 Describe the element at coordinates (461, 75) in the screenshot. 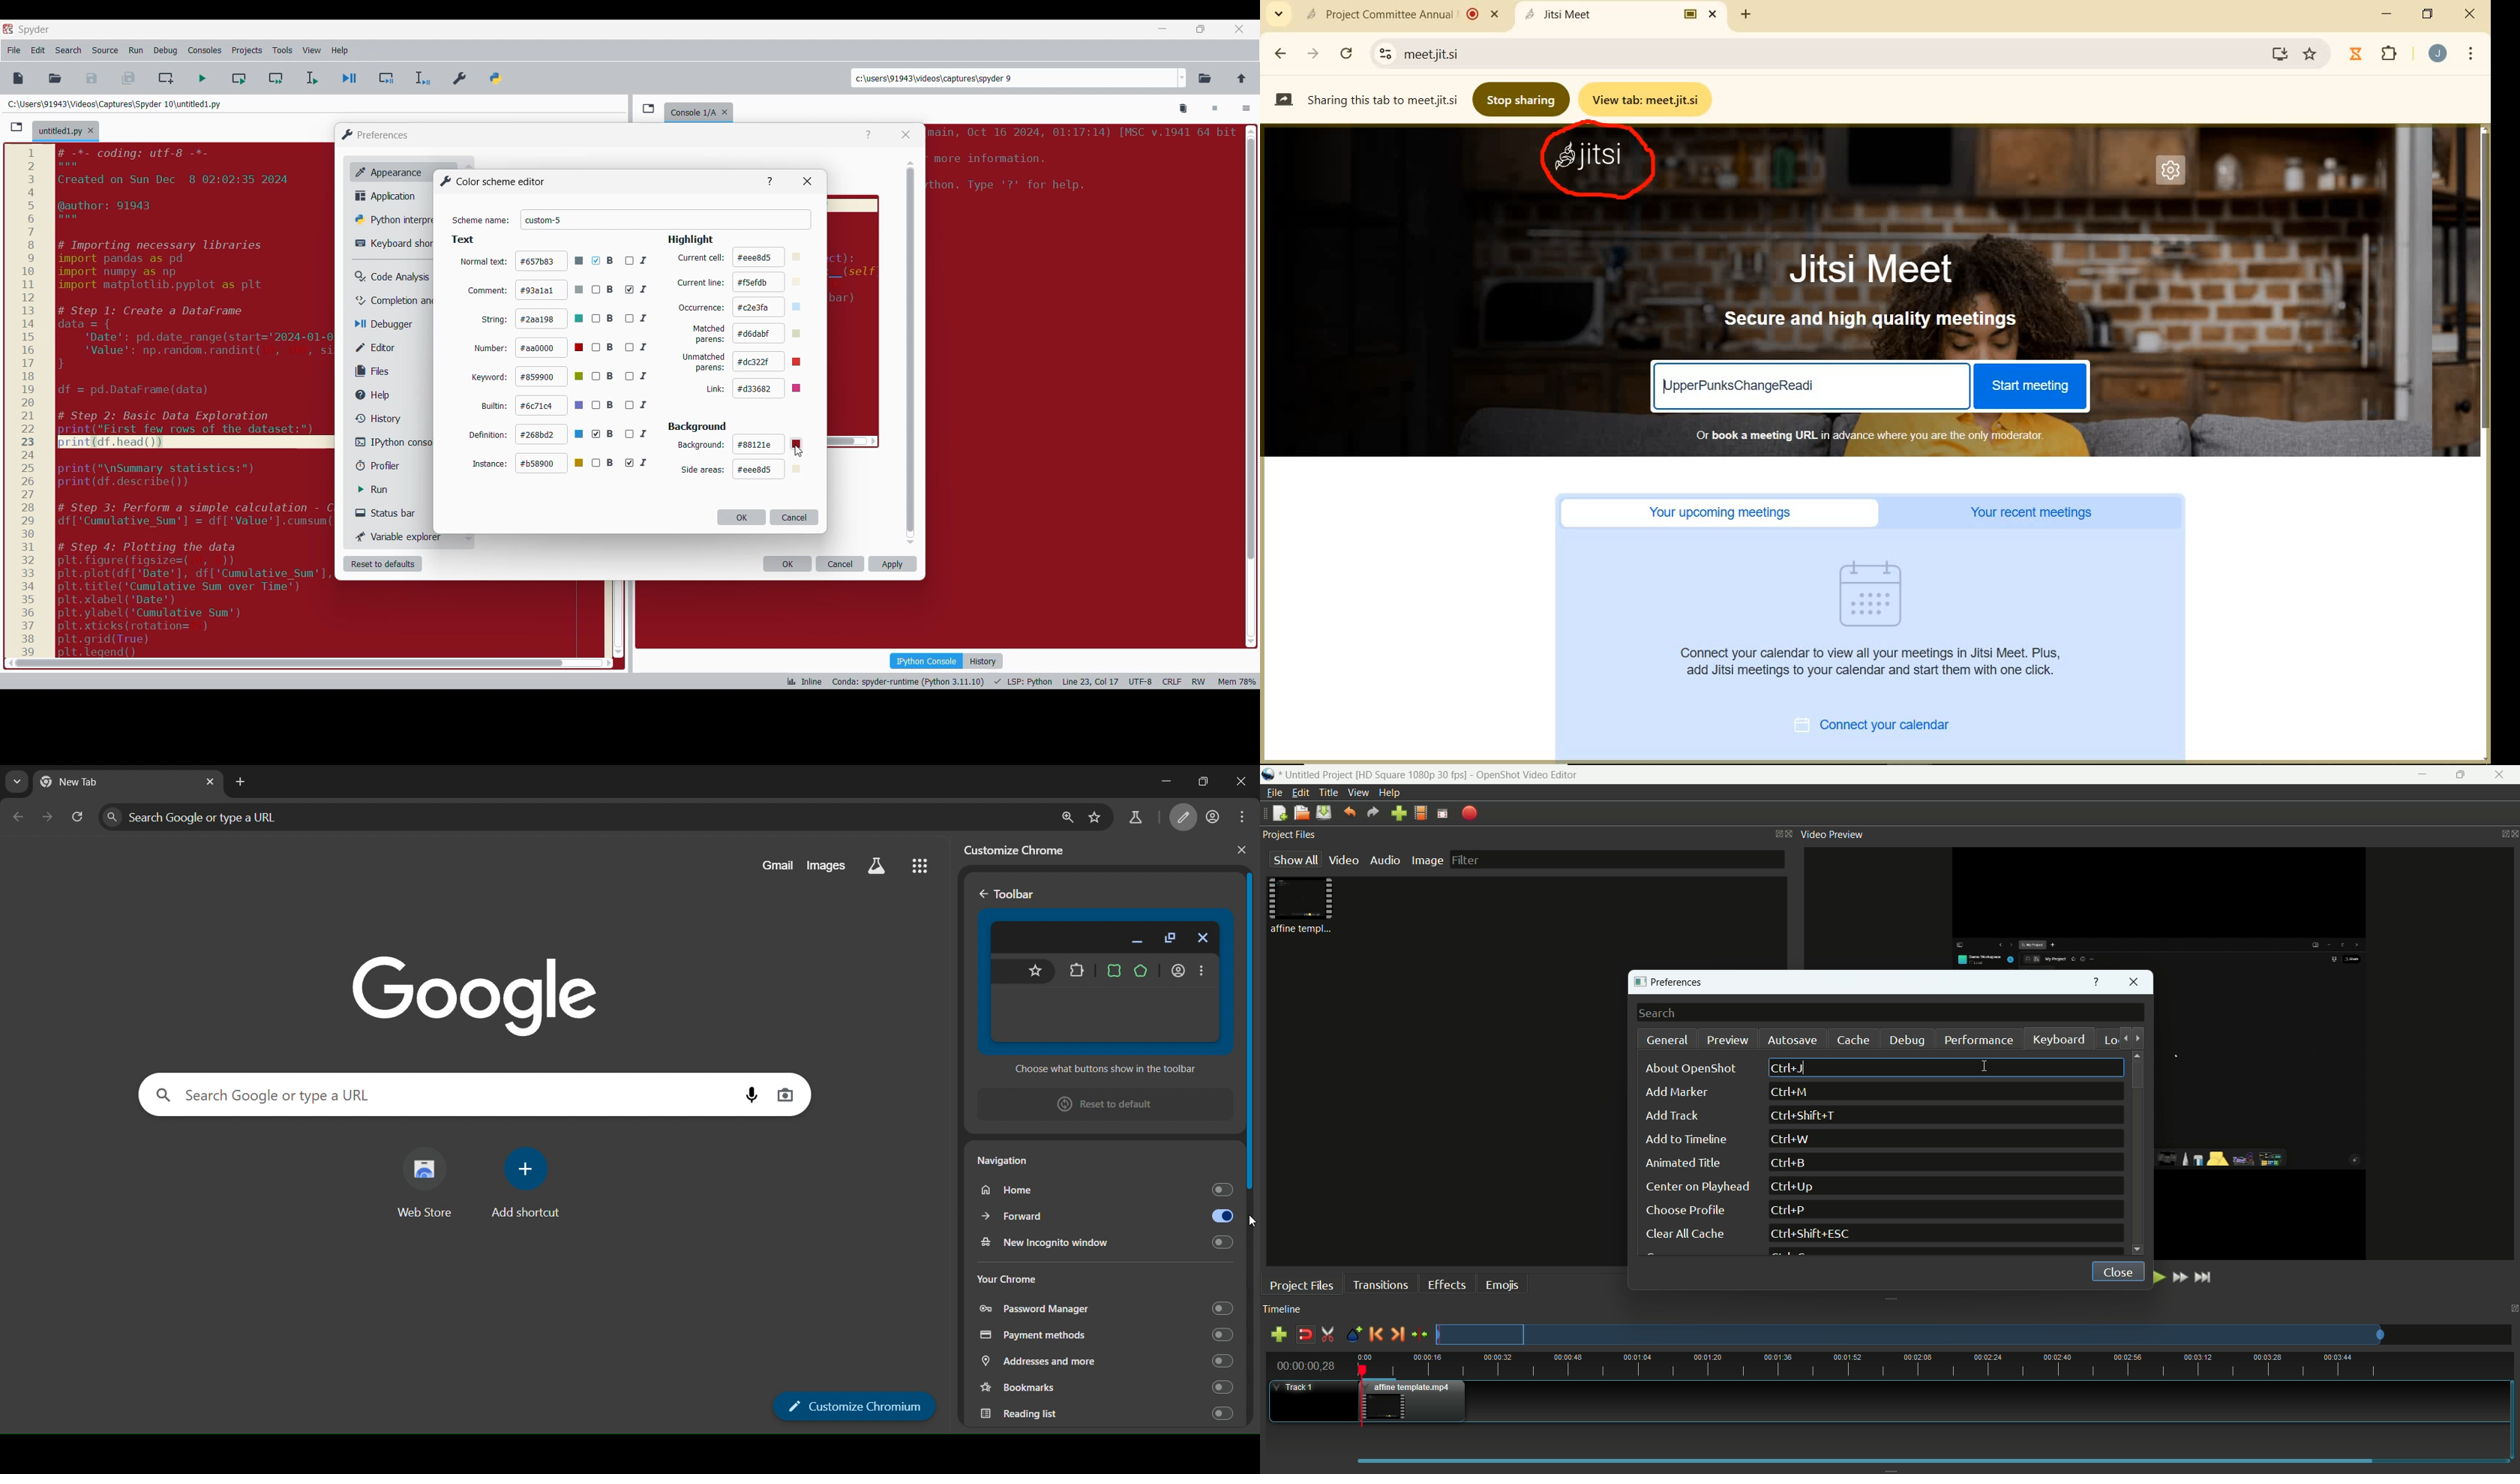

I see `Preferences` at that location.